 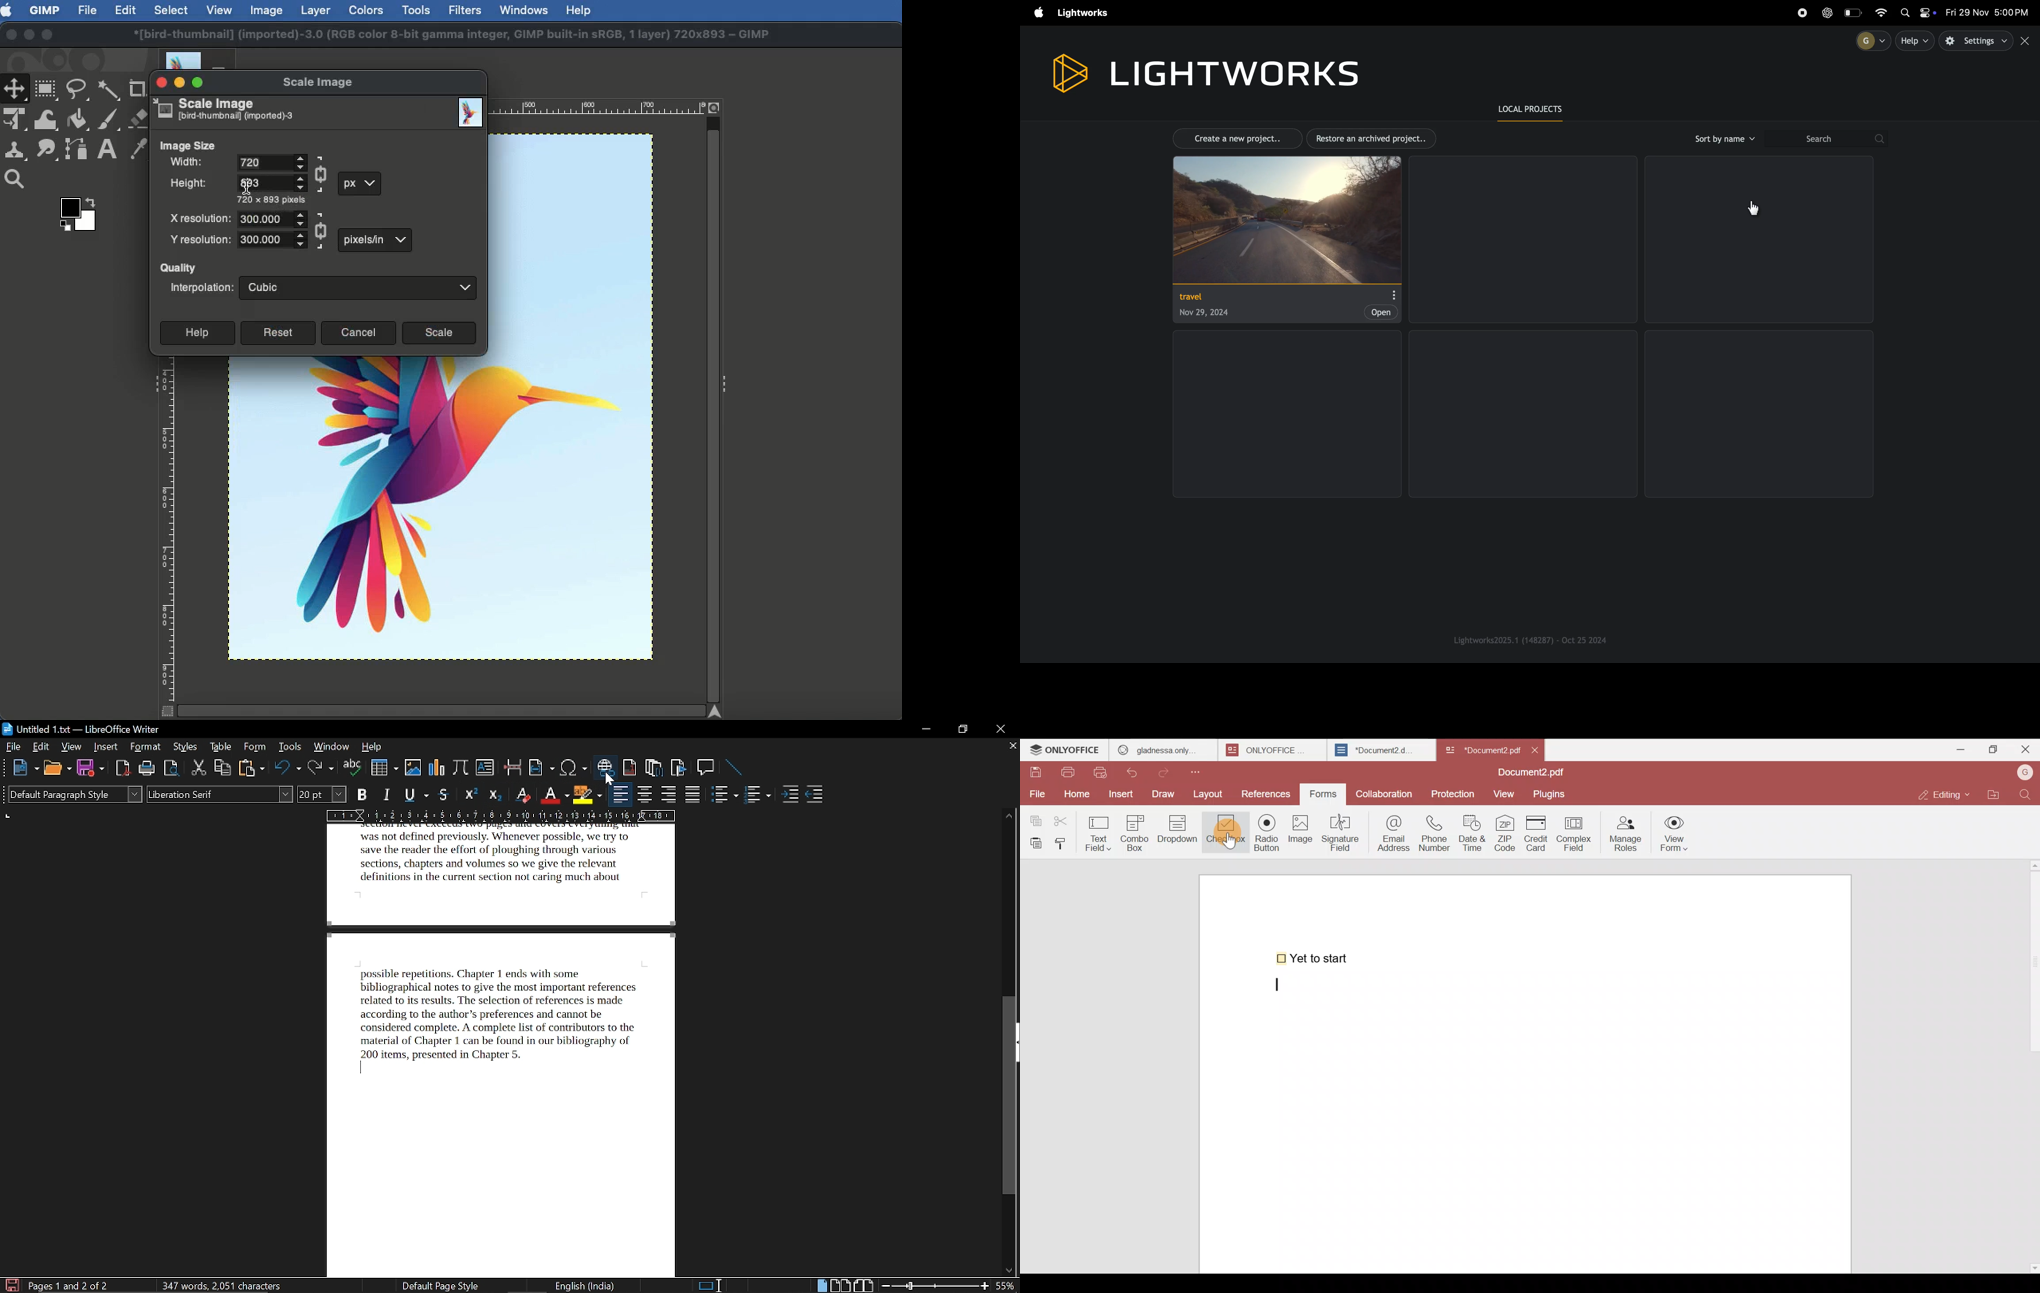 What do you see at coordinates (1011, 748) in the screenshot?
I see `close current tab` at bounding box center [1011, 748].